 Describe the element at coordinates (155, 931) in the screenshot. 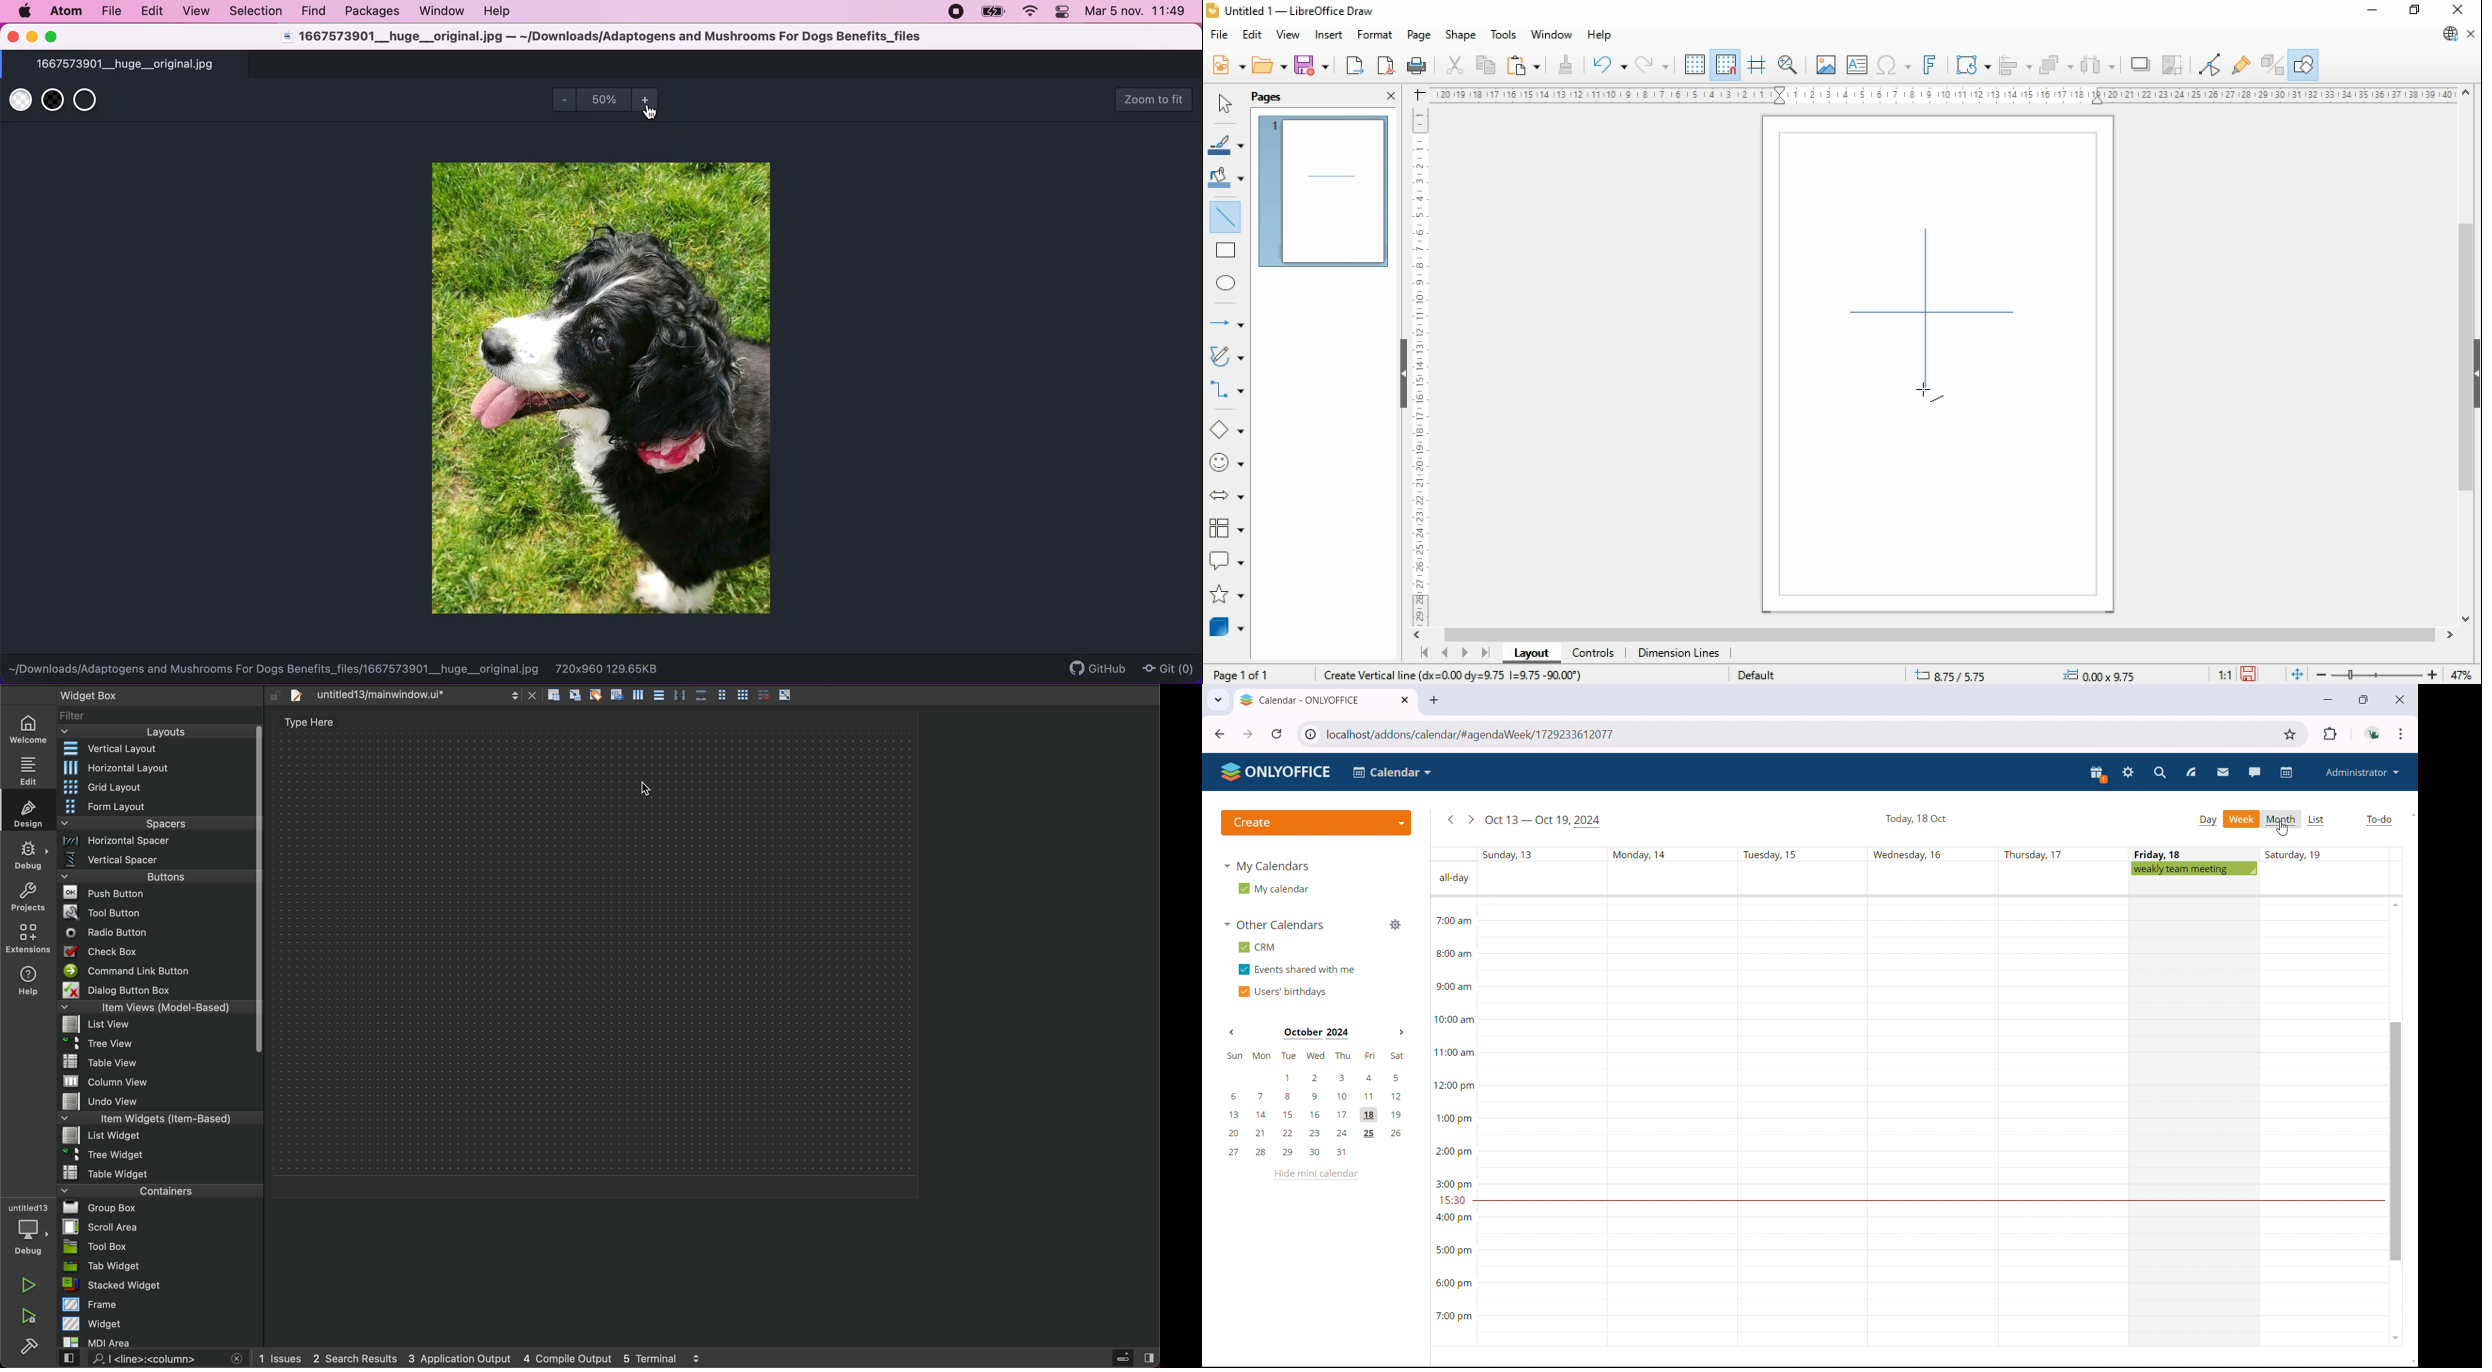

I see `radio button` at that location.